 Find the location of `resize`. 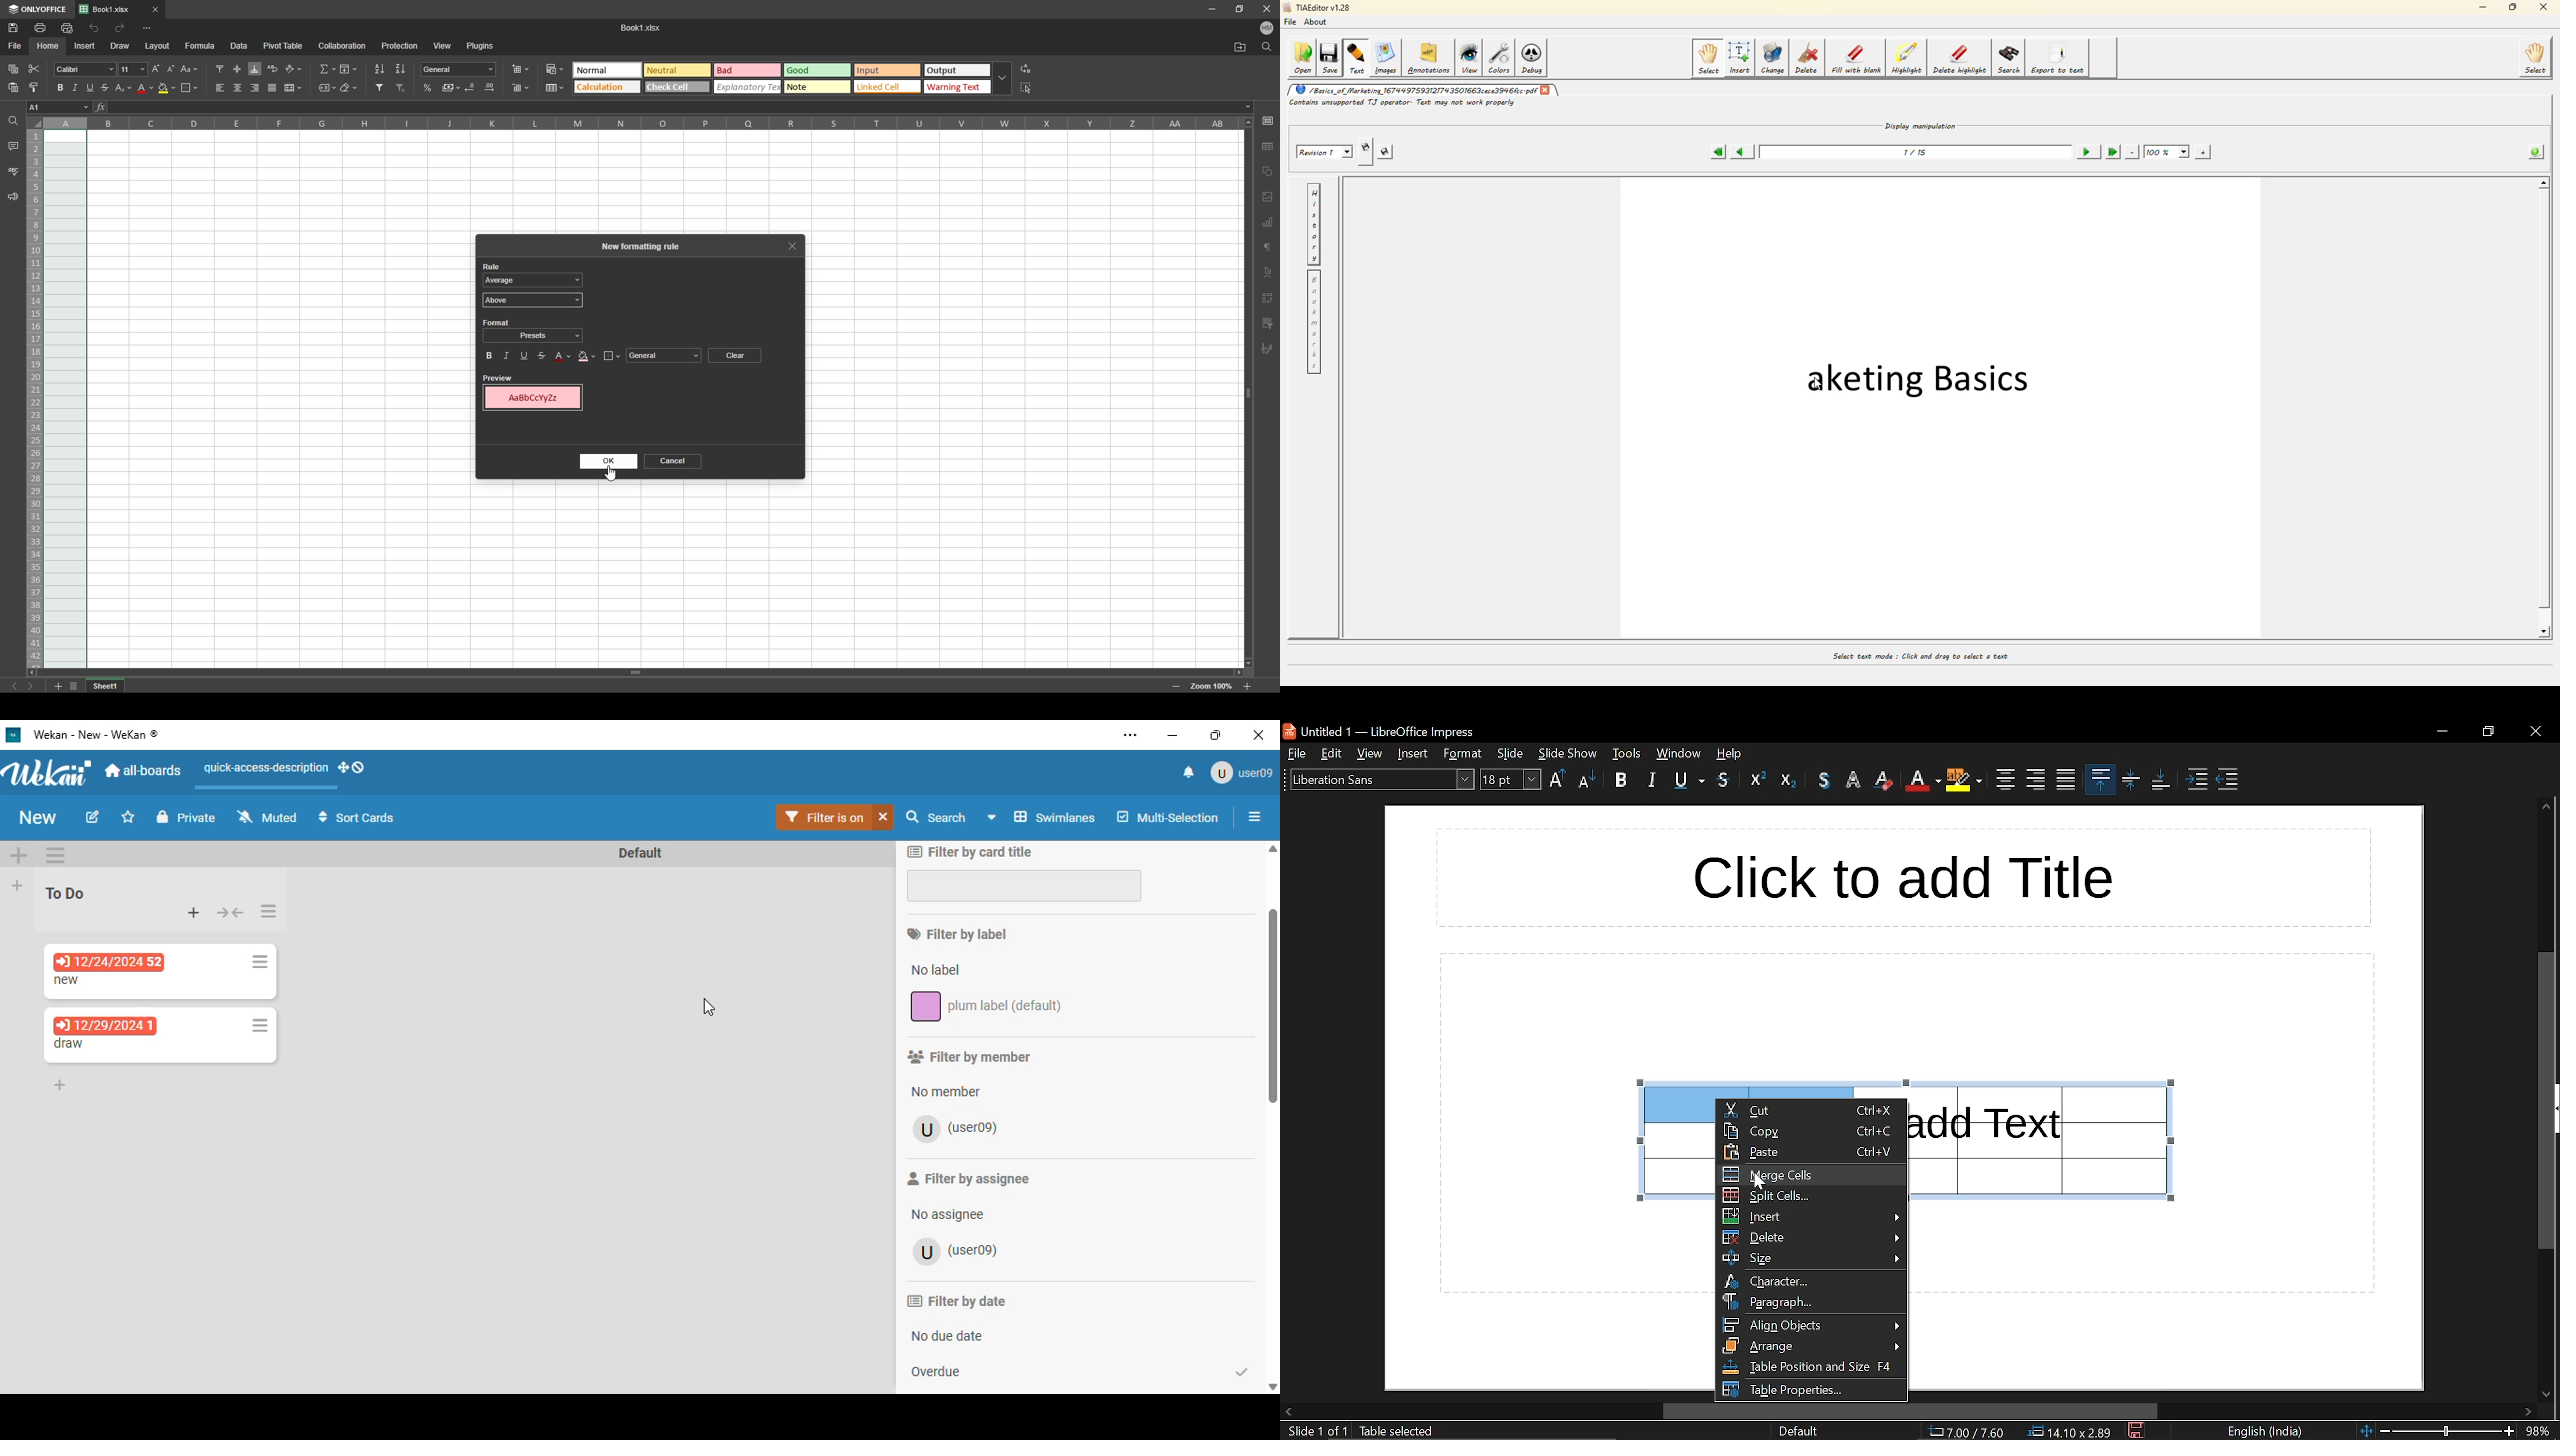

resize is located at coordinates (1240, 8).